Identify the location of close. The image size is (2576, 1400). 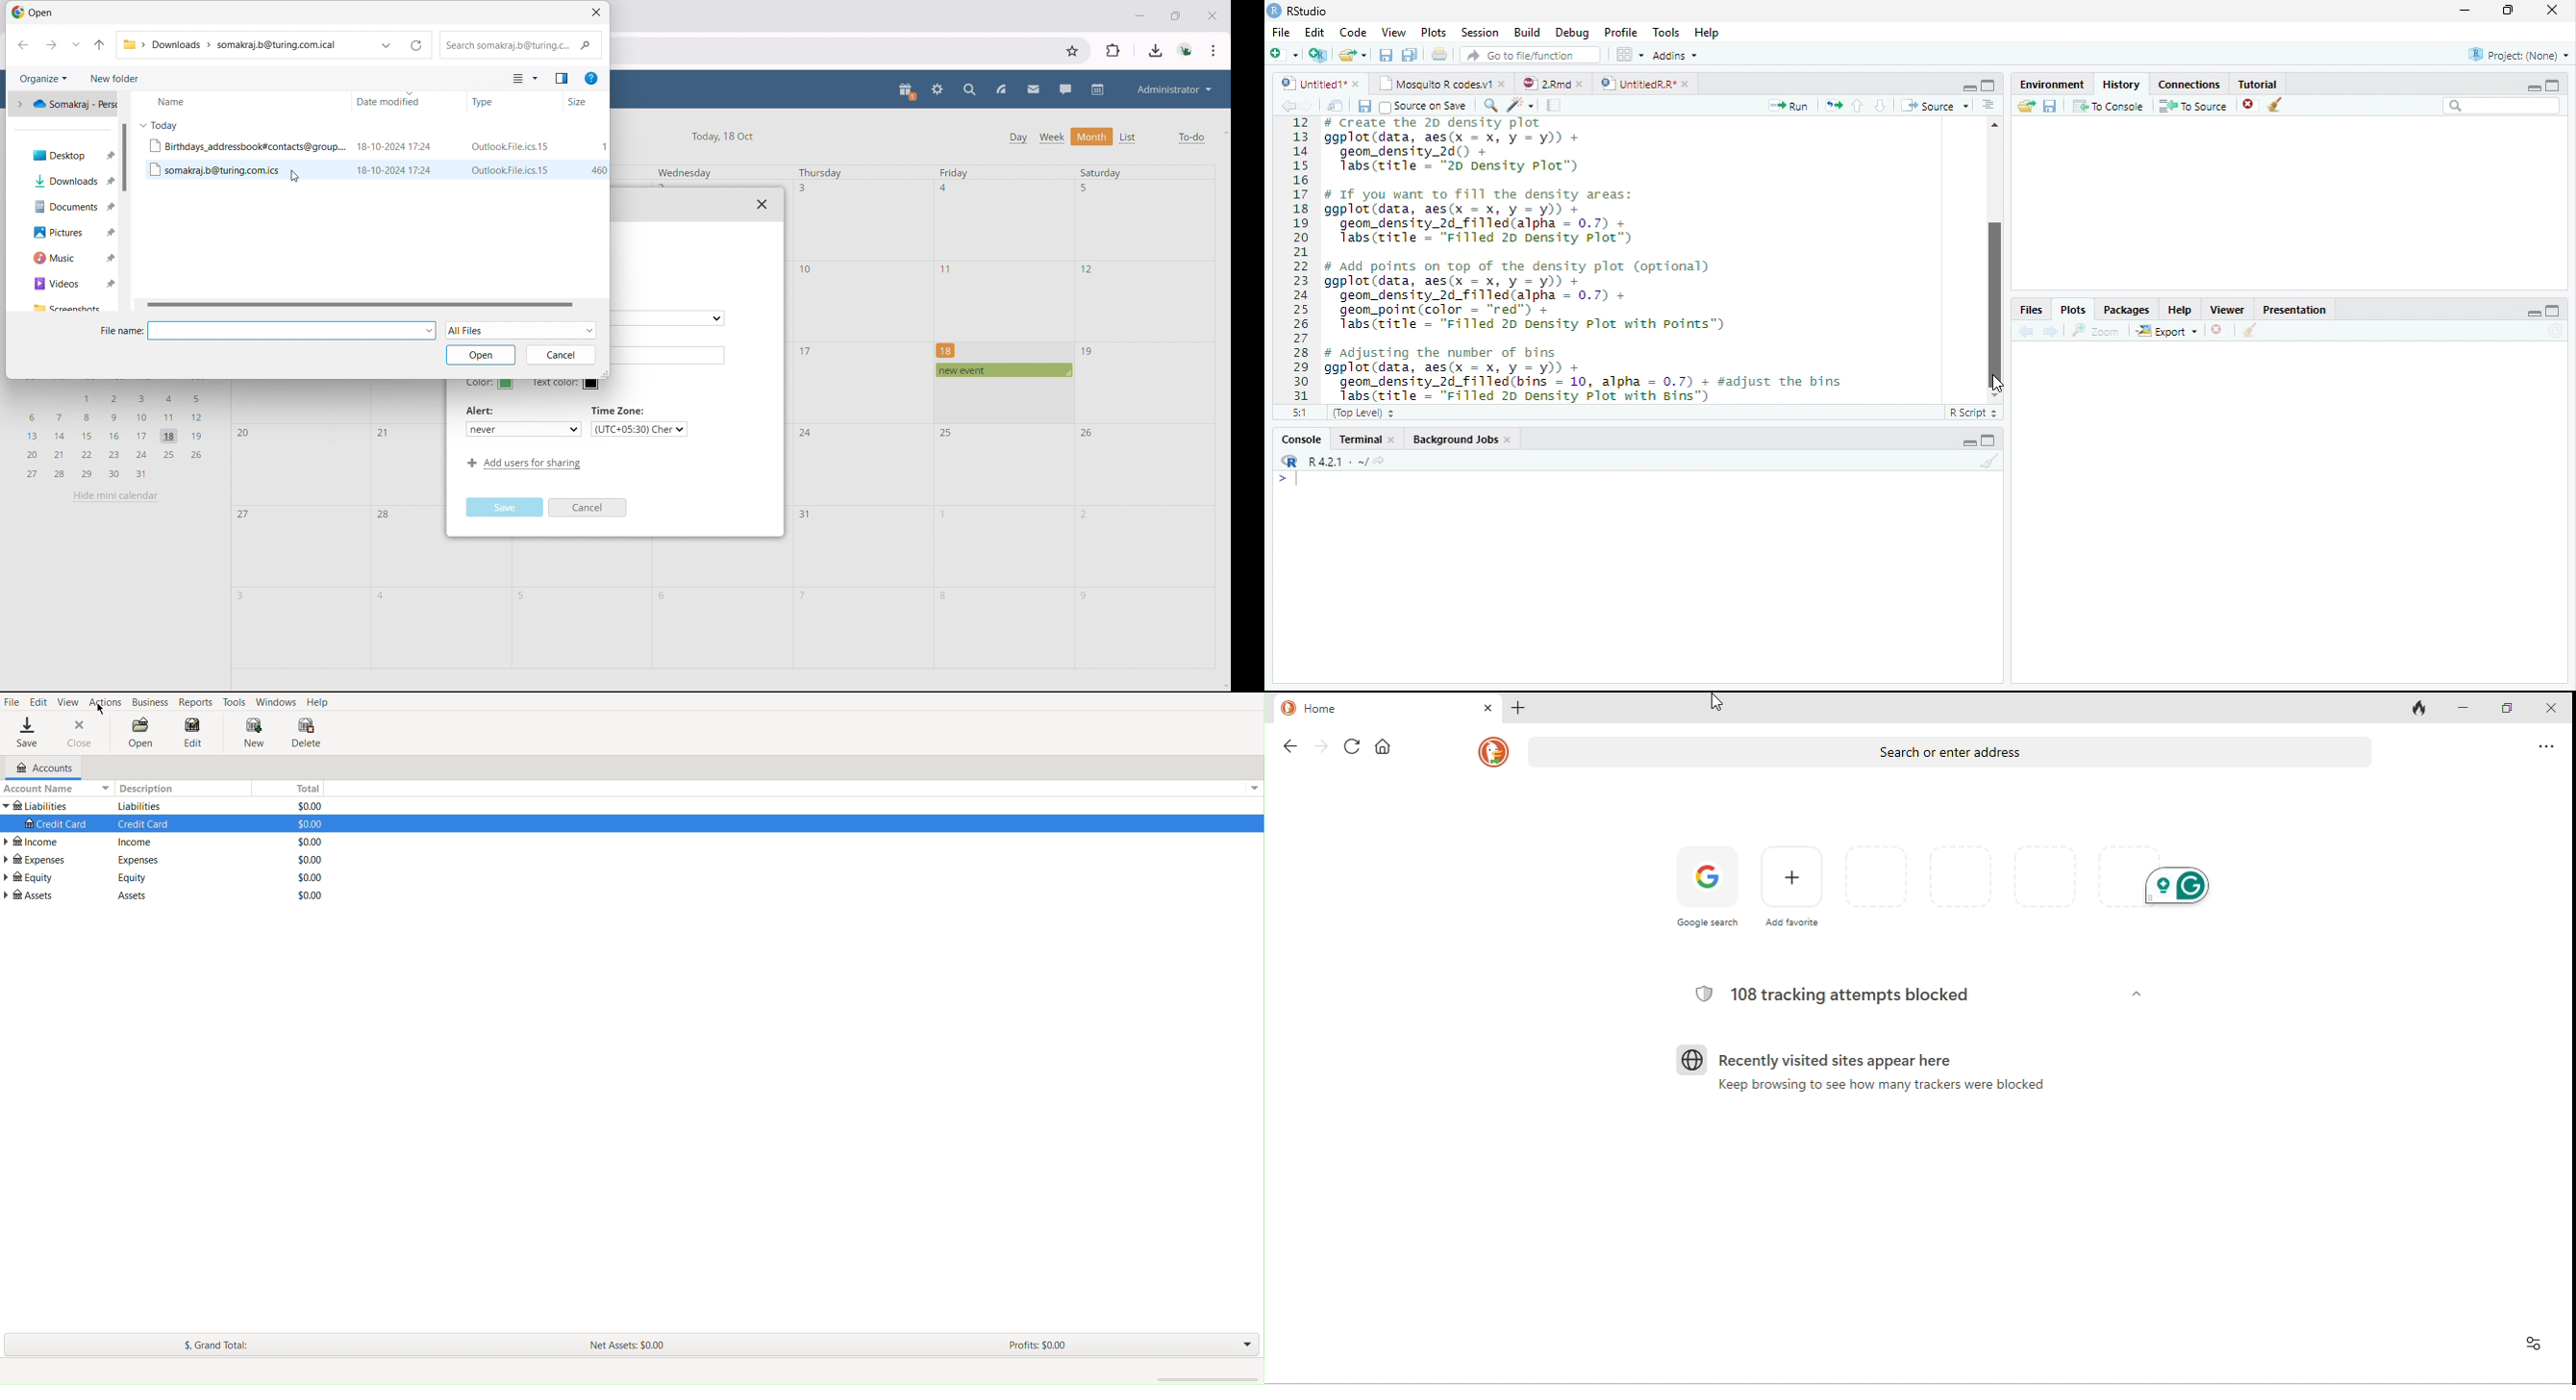
(1395, 440).